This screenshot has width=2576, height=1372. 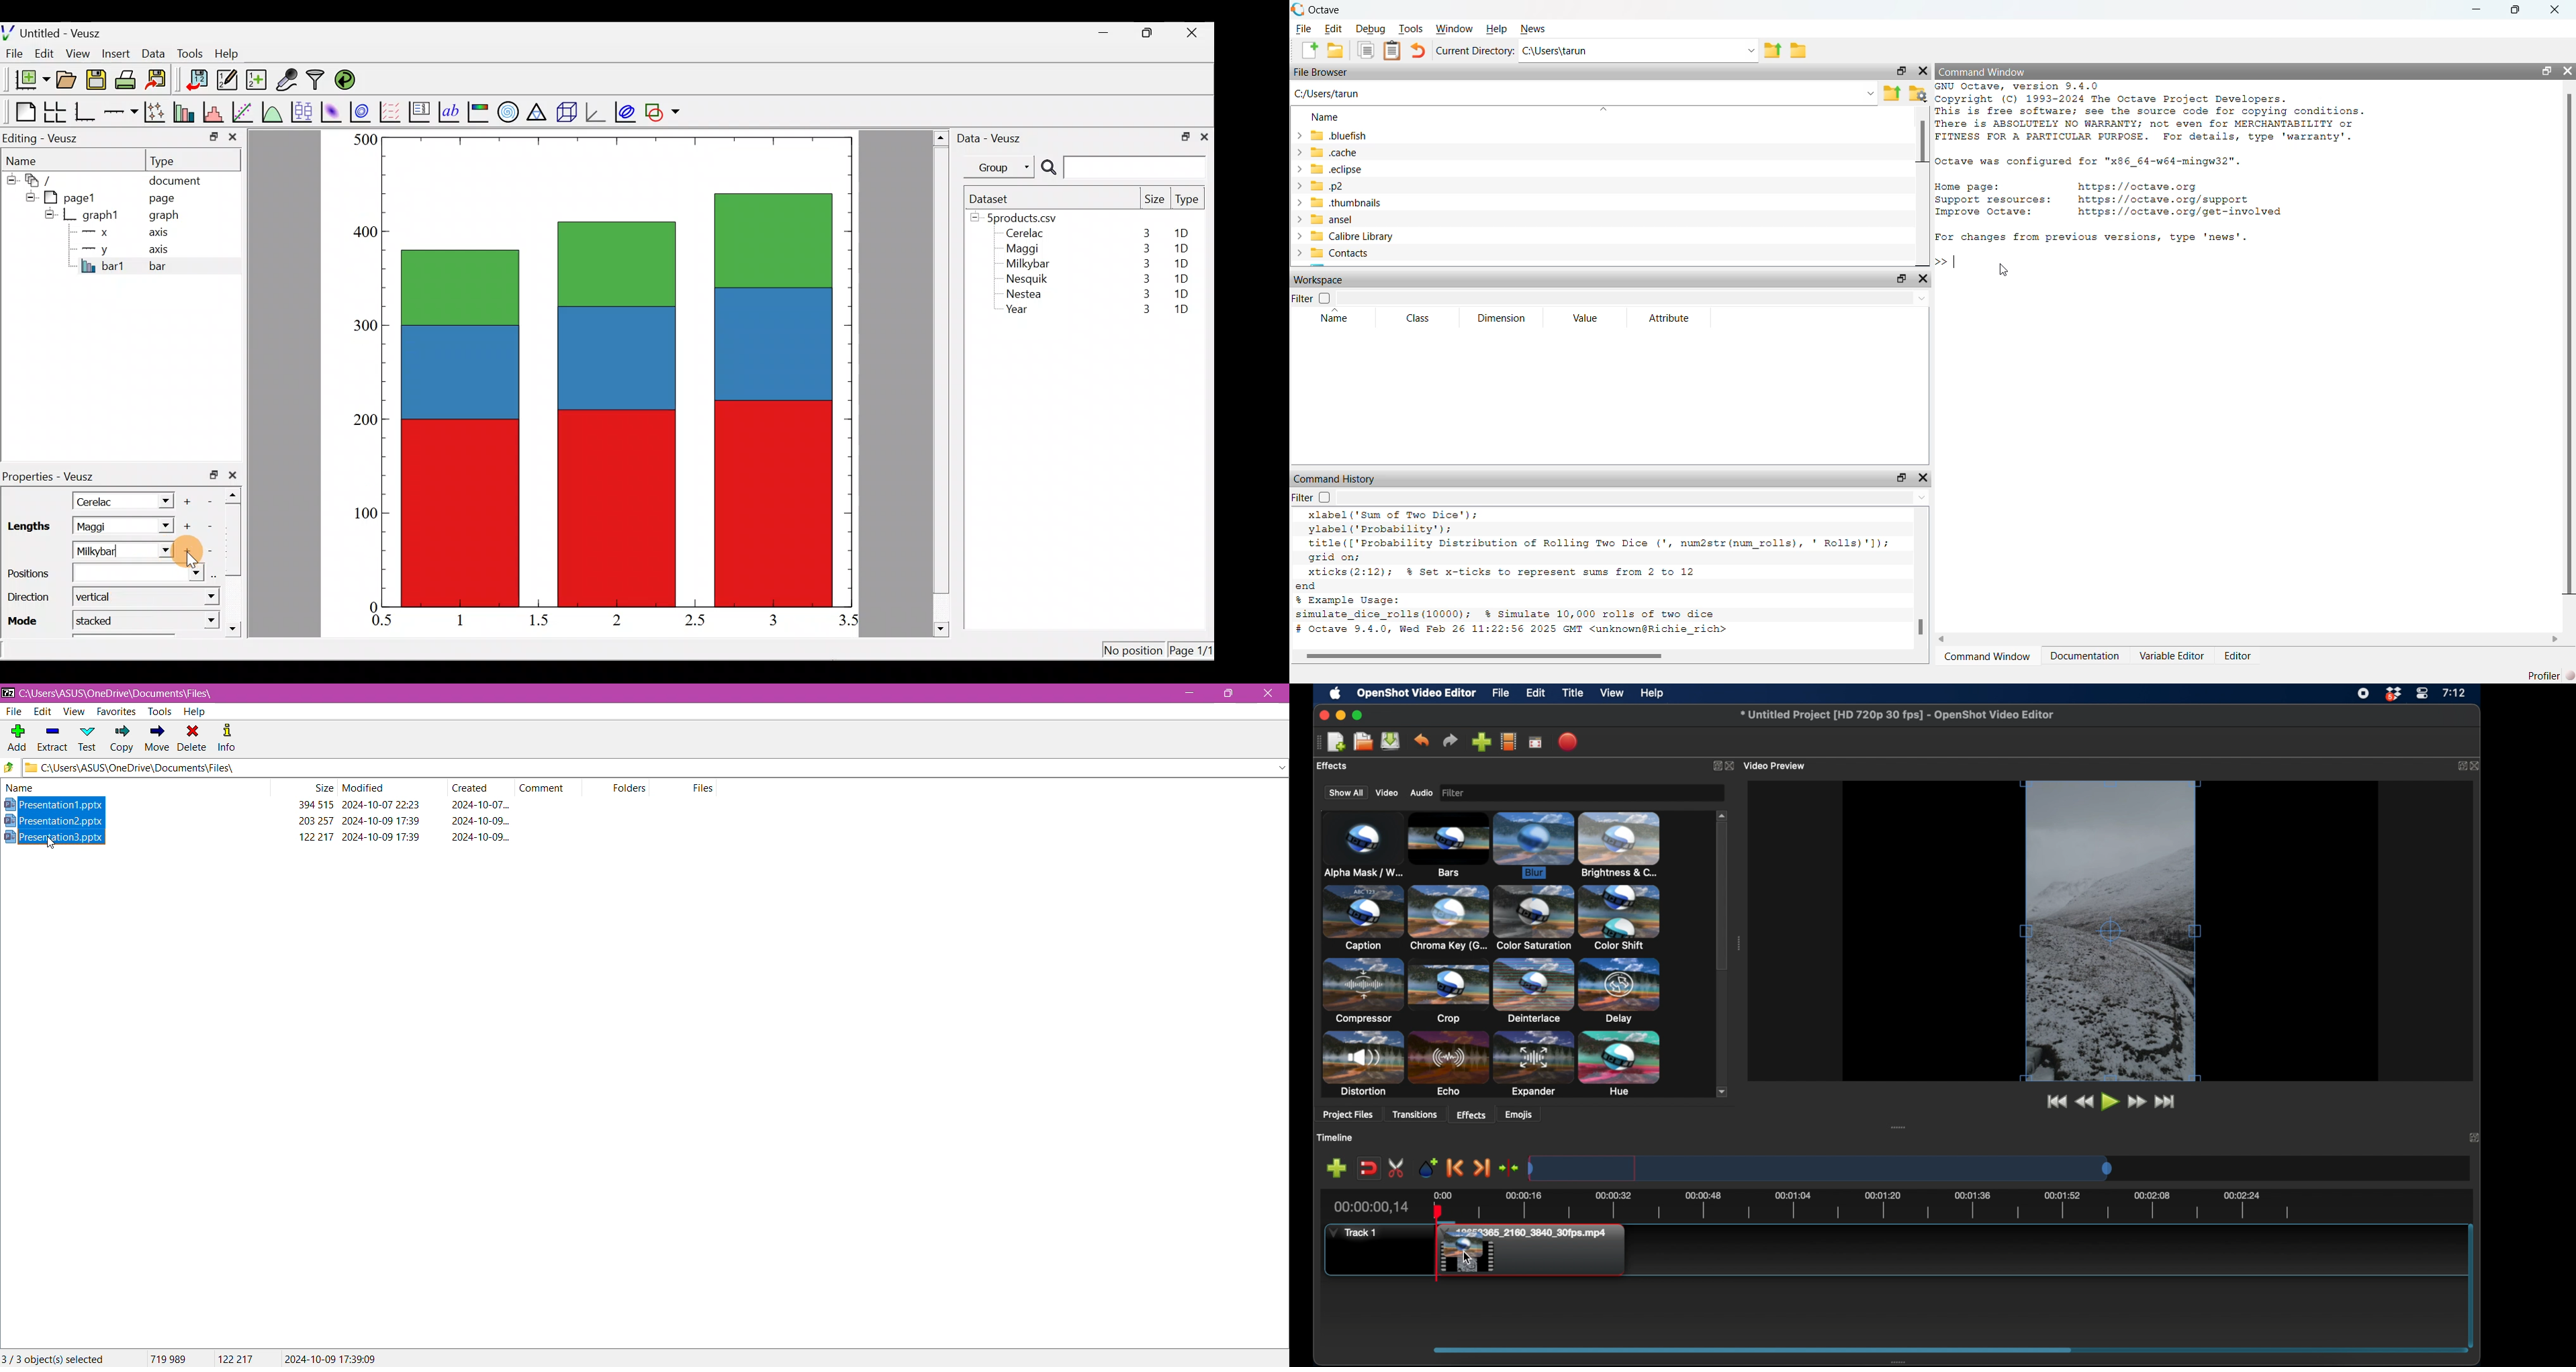 What do you see at coordinates (1144, 249) in the screenshot?
I see `3` at bounding box center [1144, 249].